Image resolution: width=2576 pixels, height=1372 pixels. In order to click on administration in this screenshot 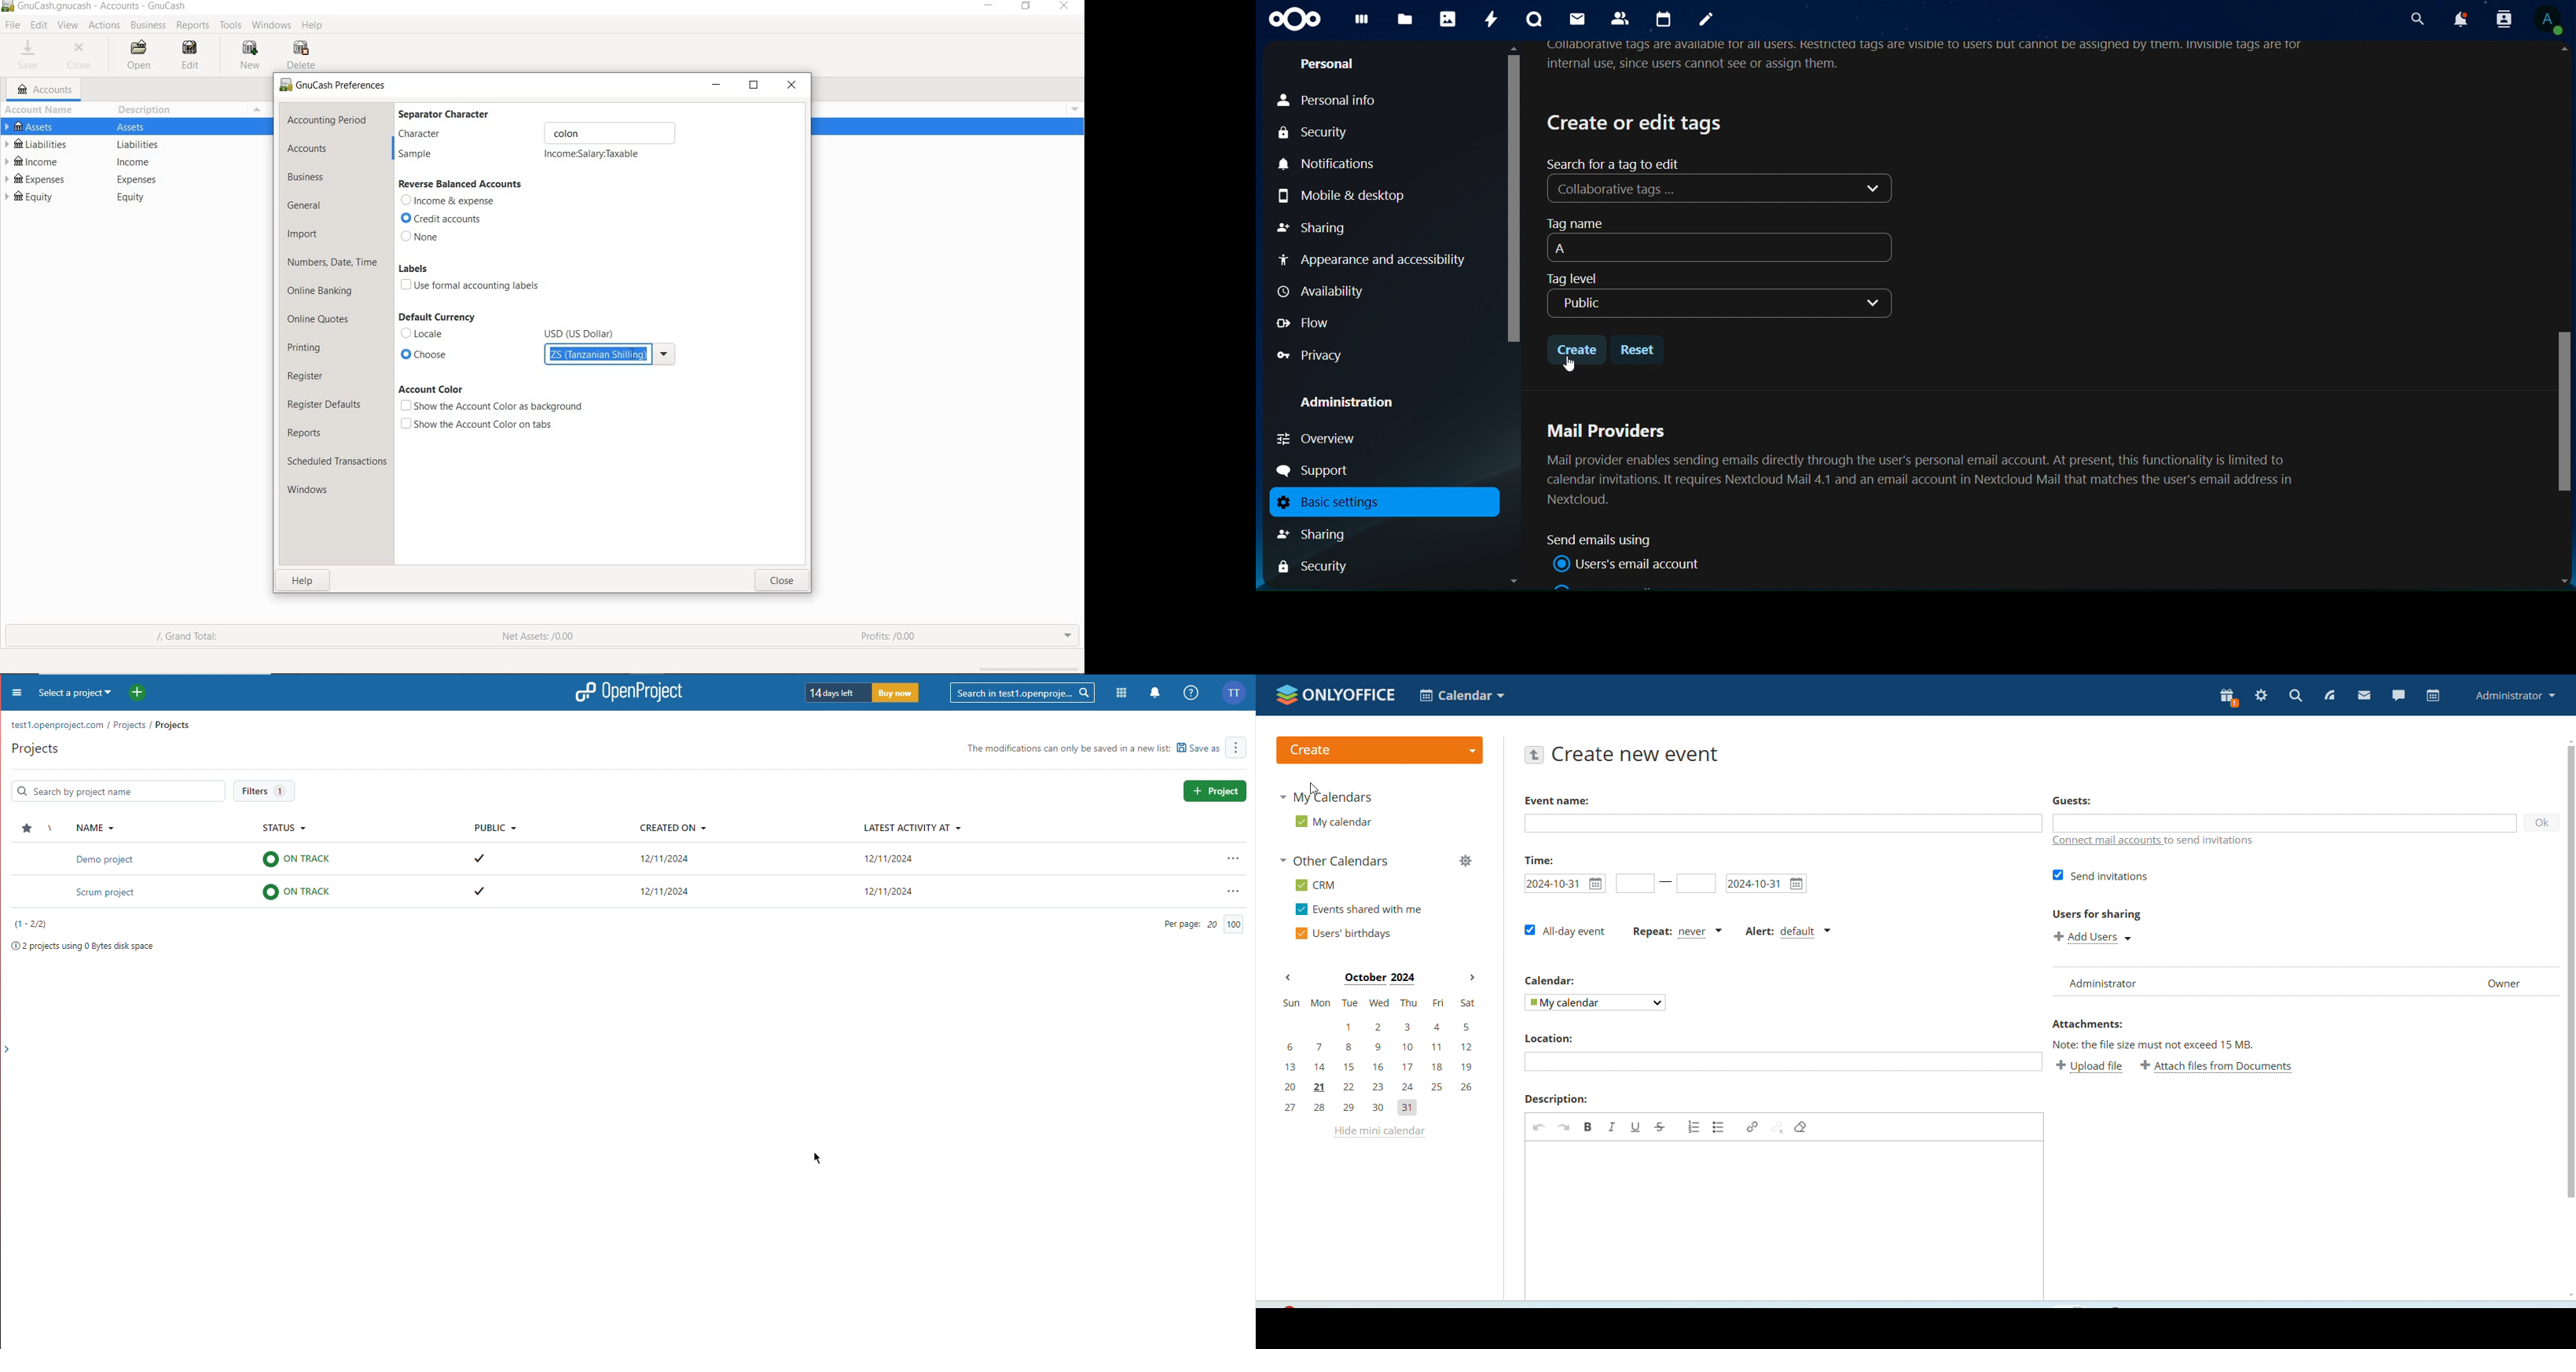, I will do `click(1357, 404)`.